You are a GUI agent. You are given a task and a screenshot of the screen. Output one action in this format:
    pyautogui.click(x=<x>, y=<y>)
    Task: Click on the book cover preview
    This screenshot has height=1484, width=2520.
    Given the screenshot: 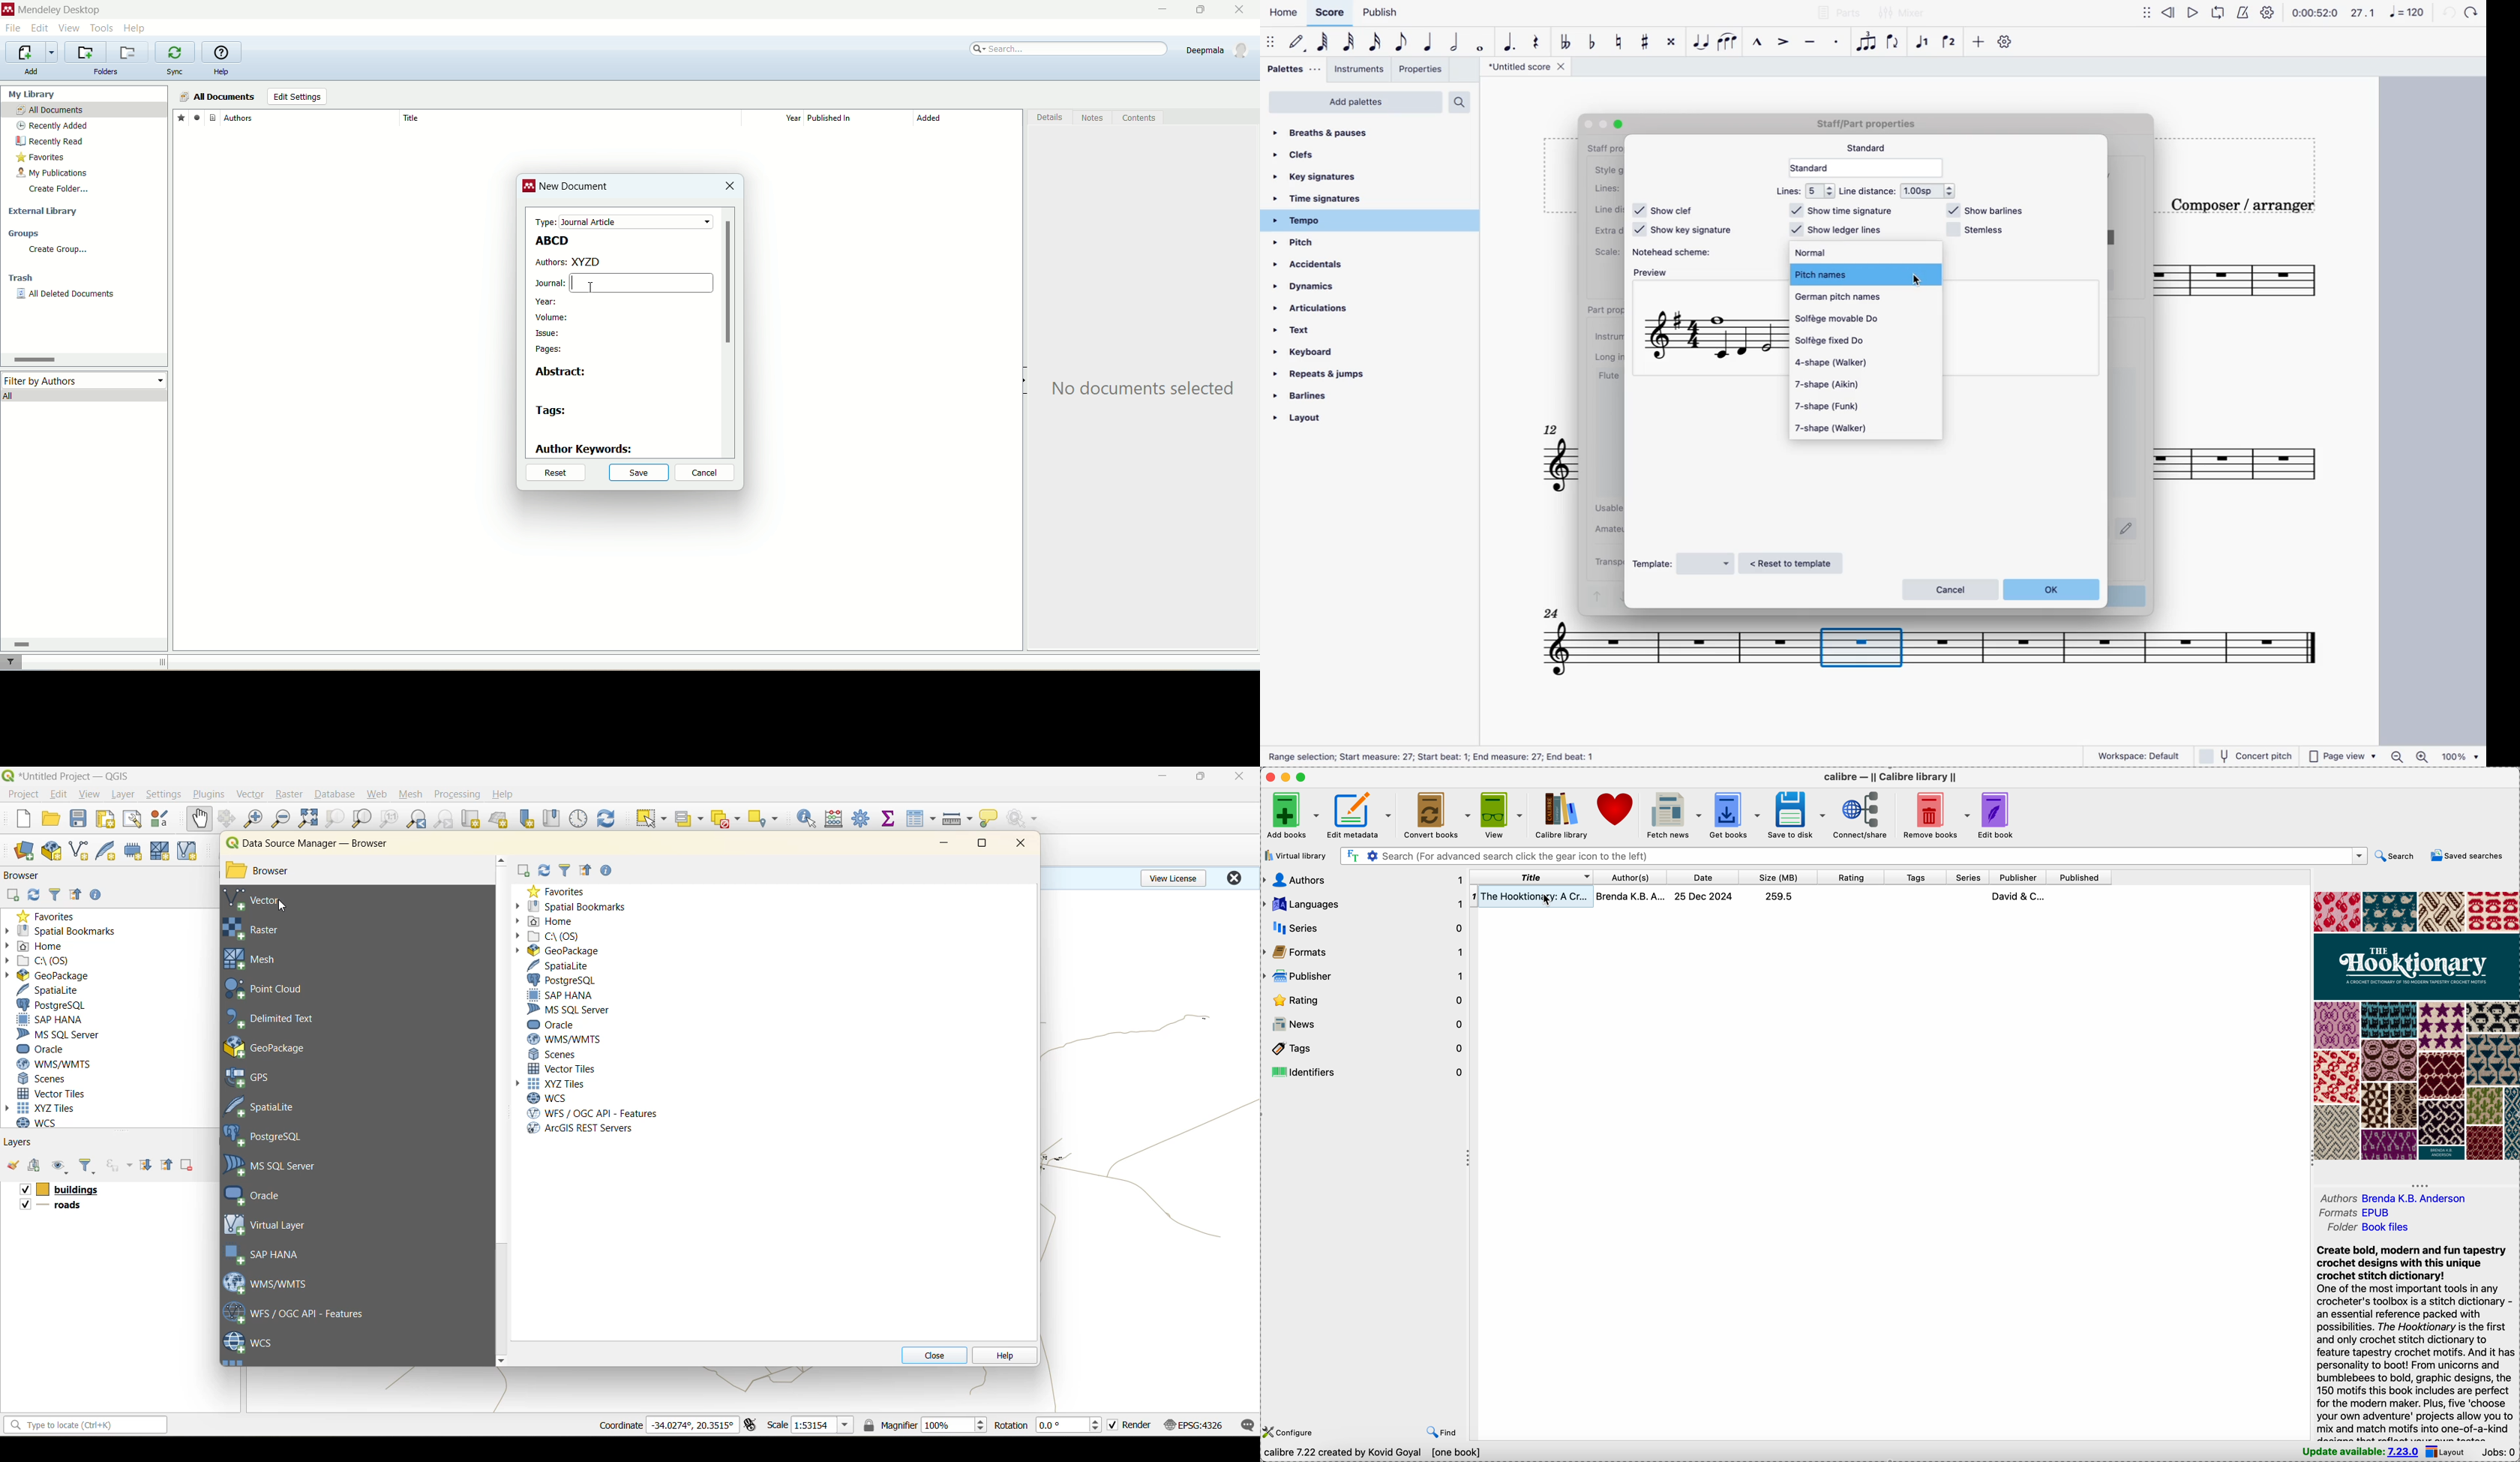 What is the action you would take?
    pyautogui.click(x=2415, y=1026)
    